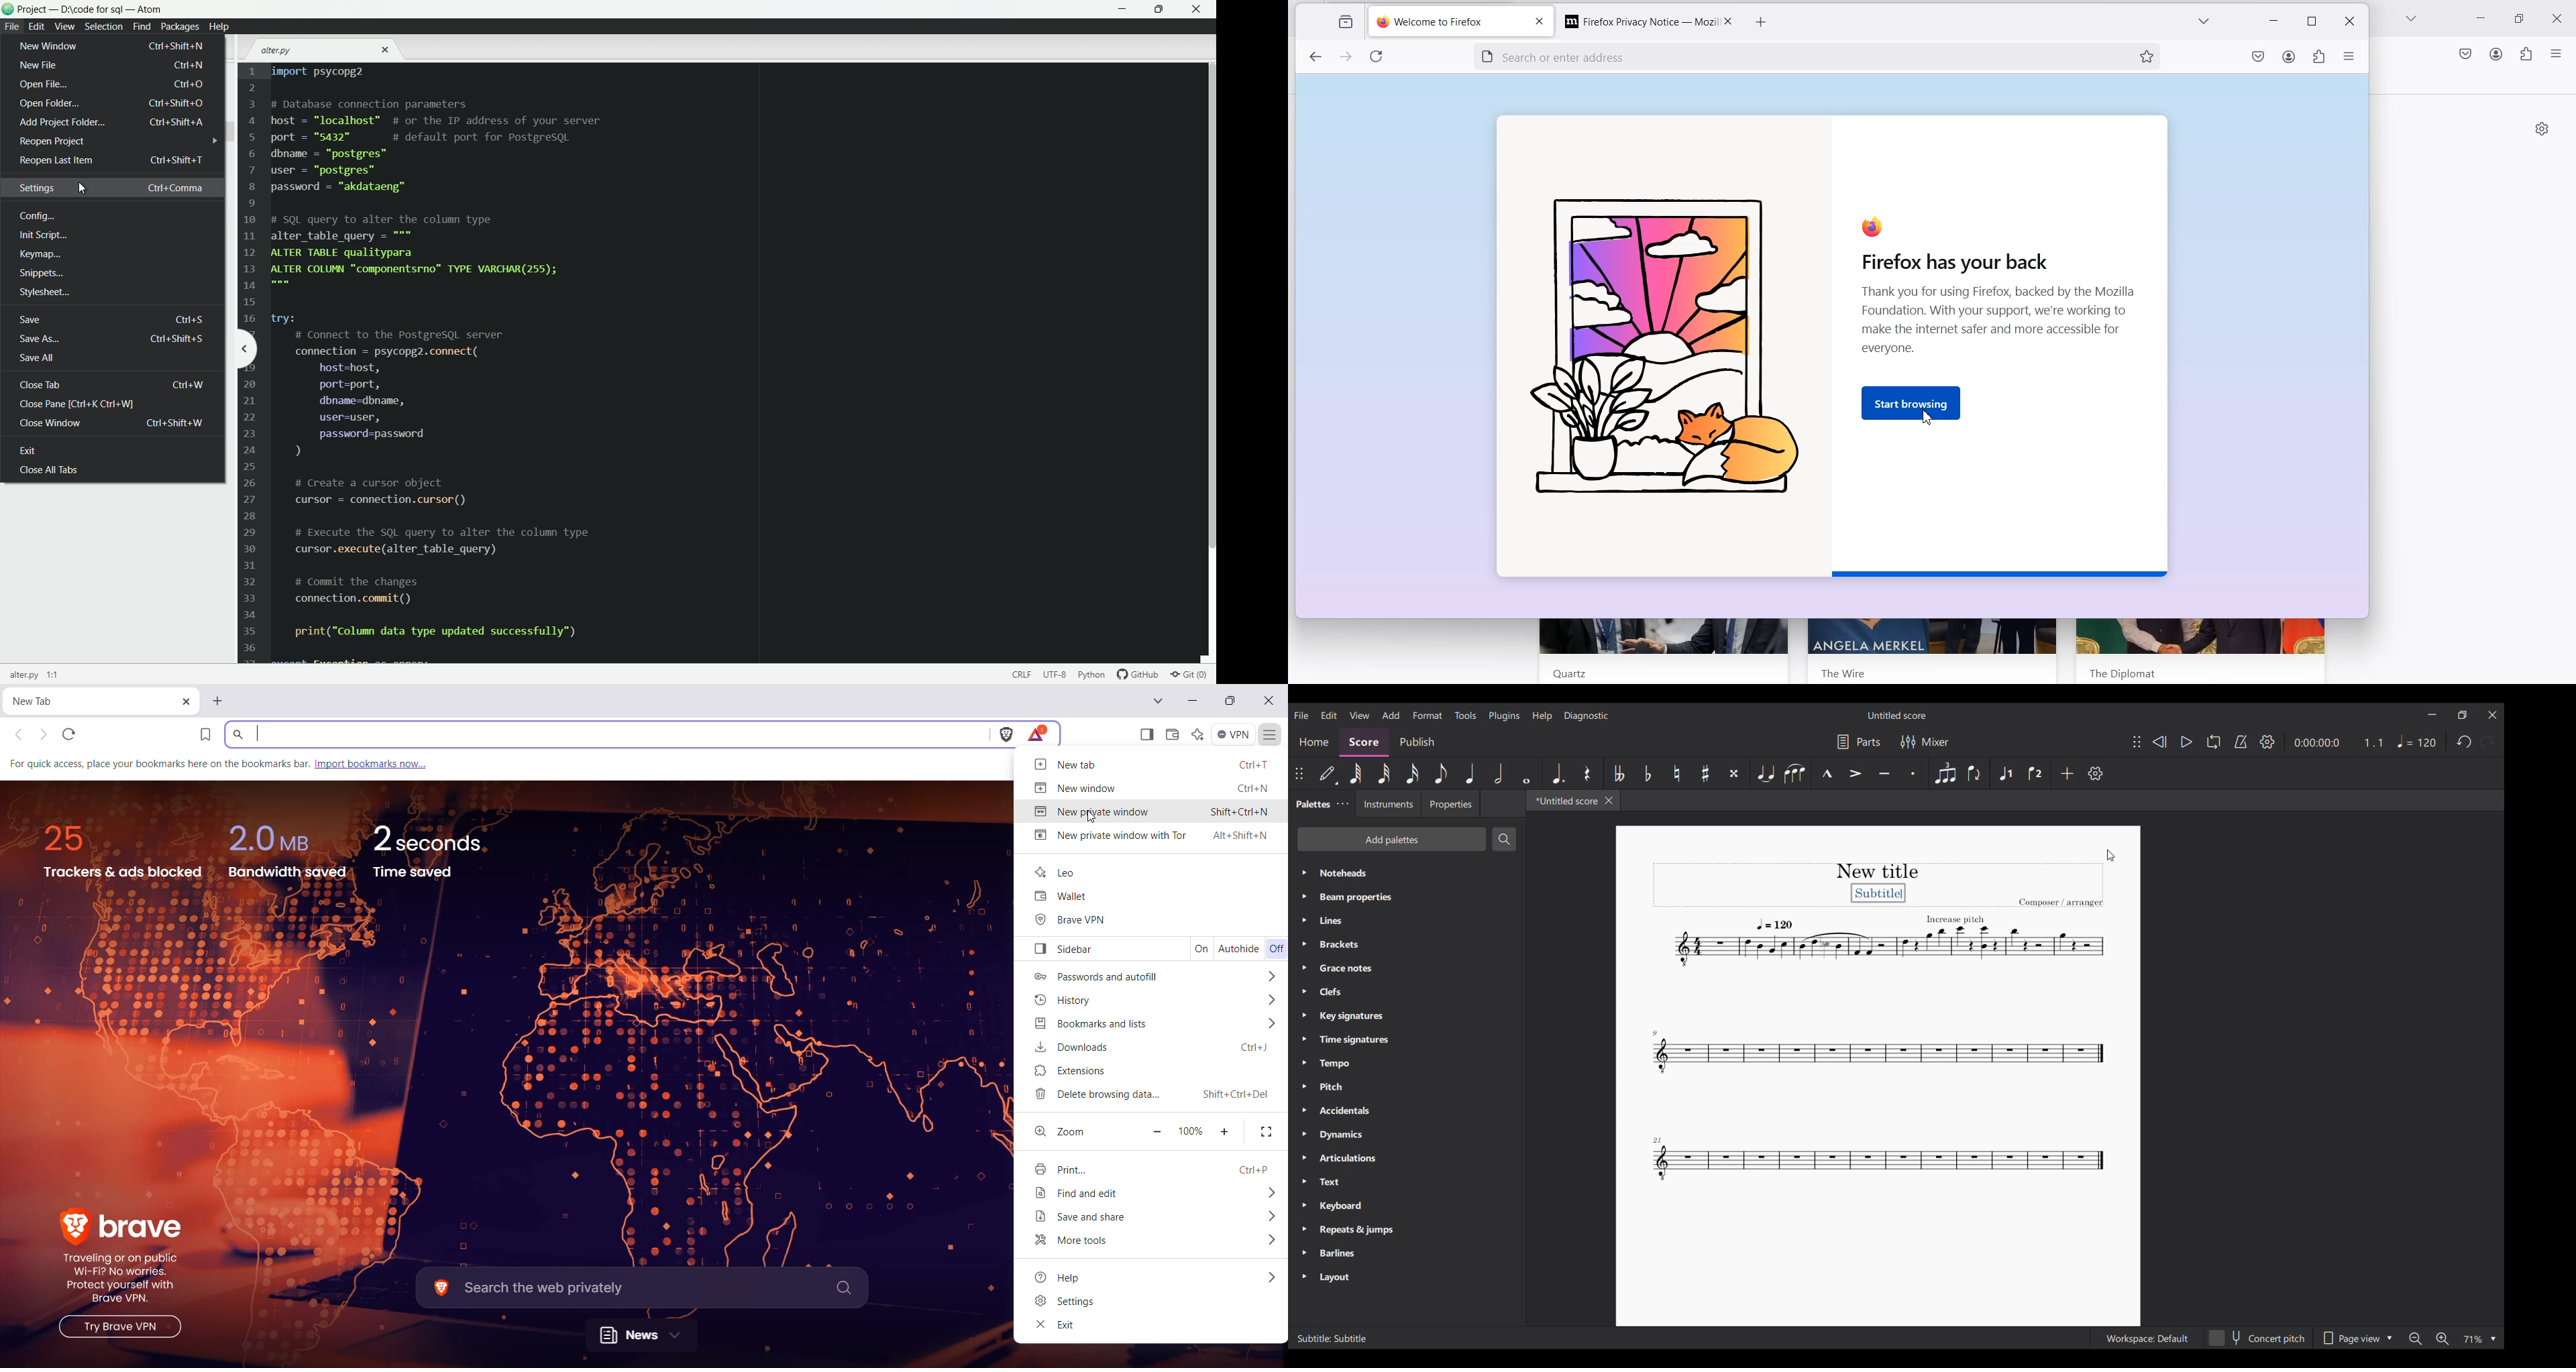  Describe the element at coordinates (1856, 773) in the screenshot. I see `Accent` at that location.